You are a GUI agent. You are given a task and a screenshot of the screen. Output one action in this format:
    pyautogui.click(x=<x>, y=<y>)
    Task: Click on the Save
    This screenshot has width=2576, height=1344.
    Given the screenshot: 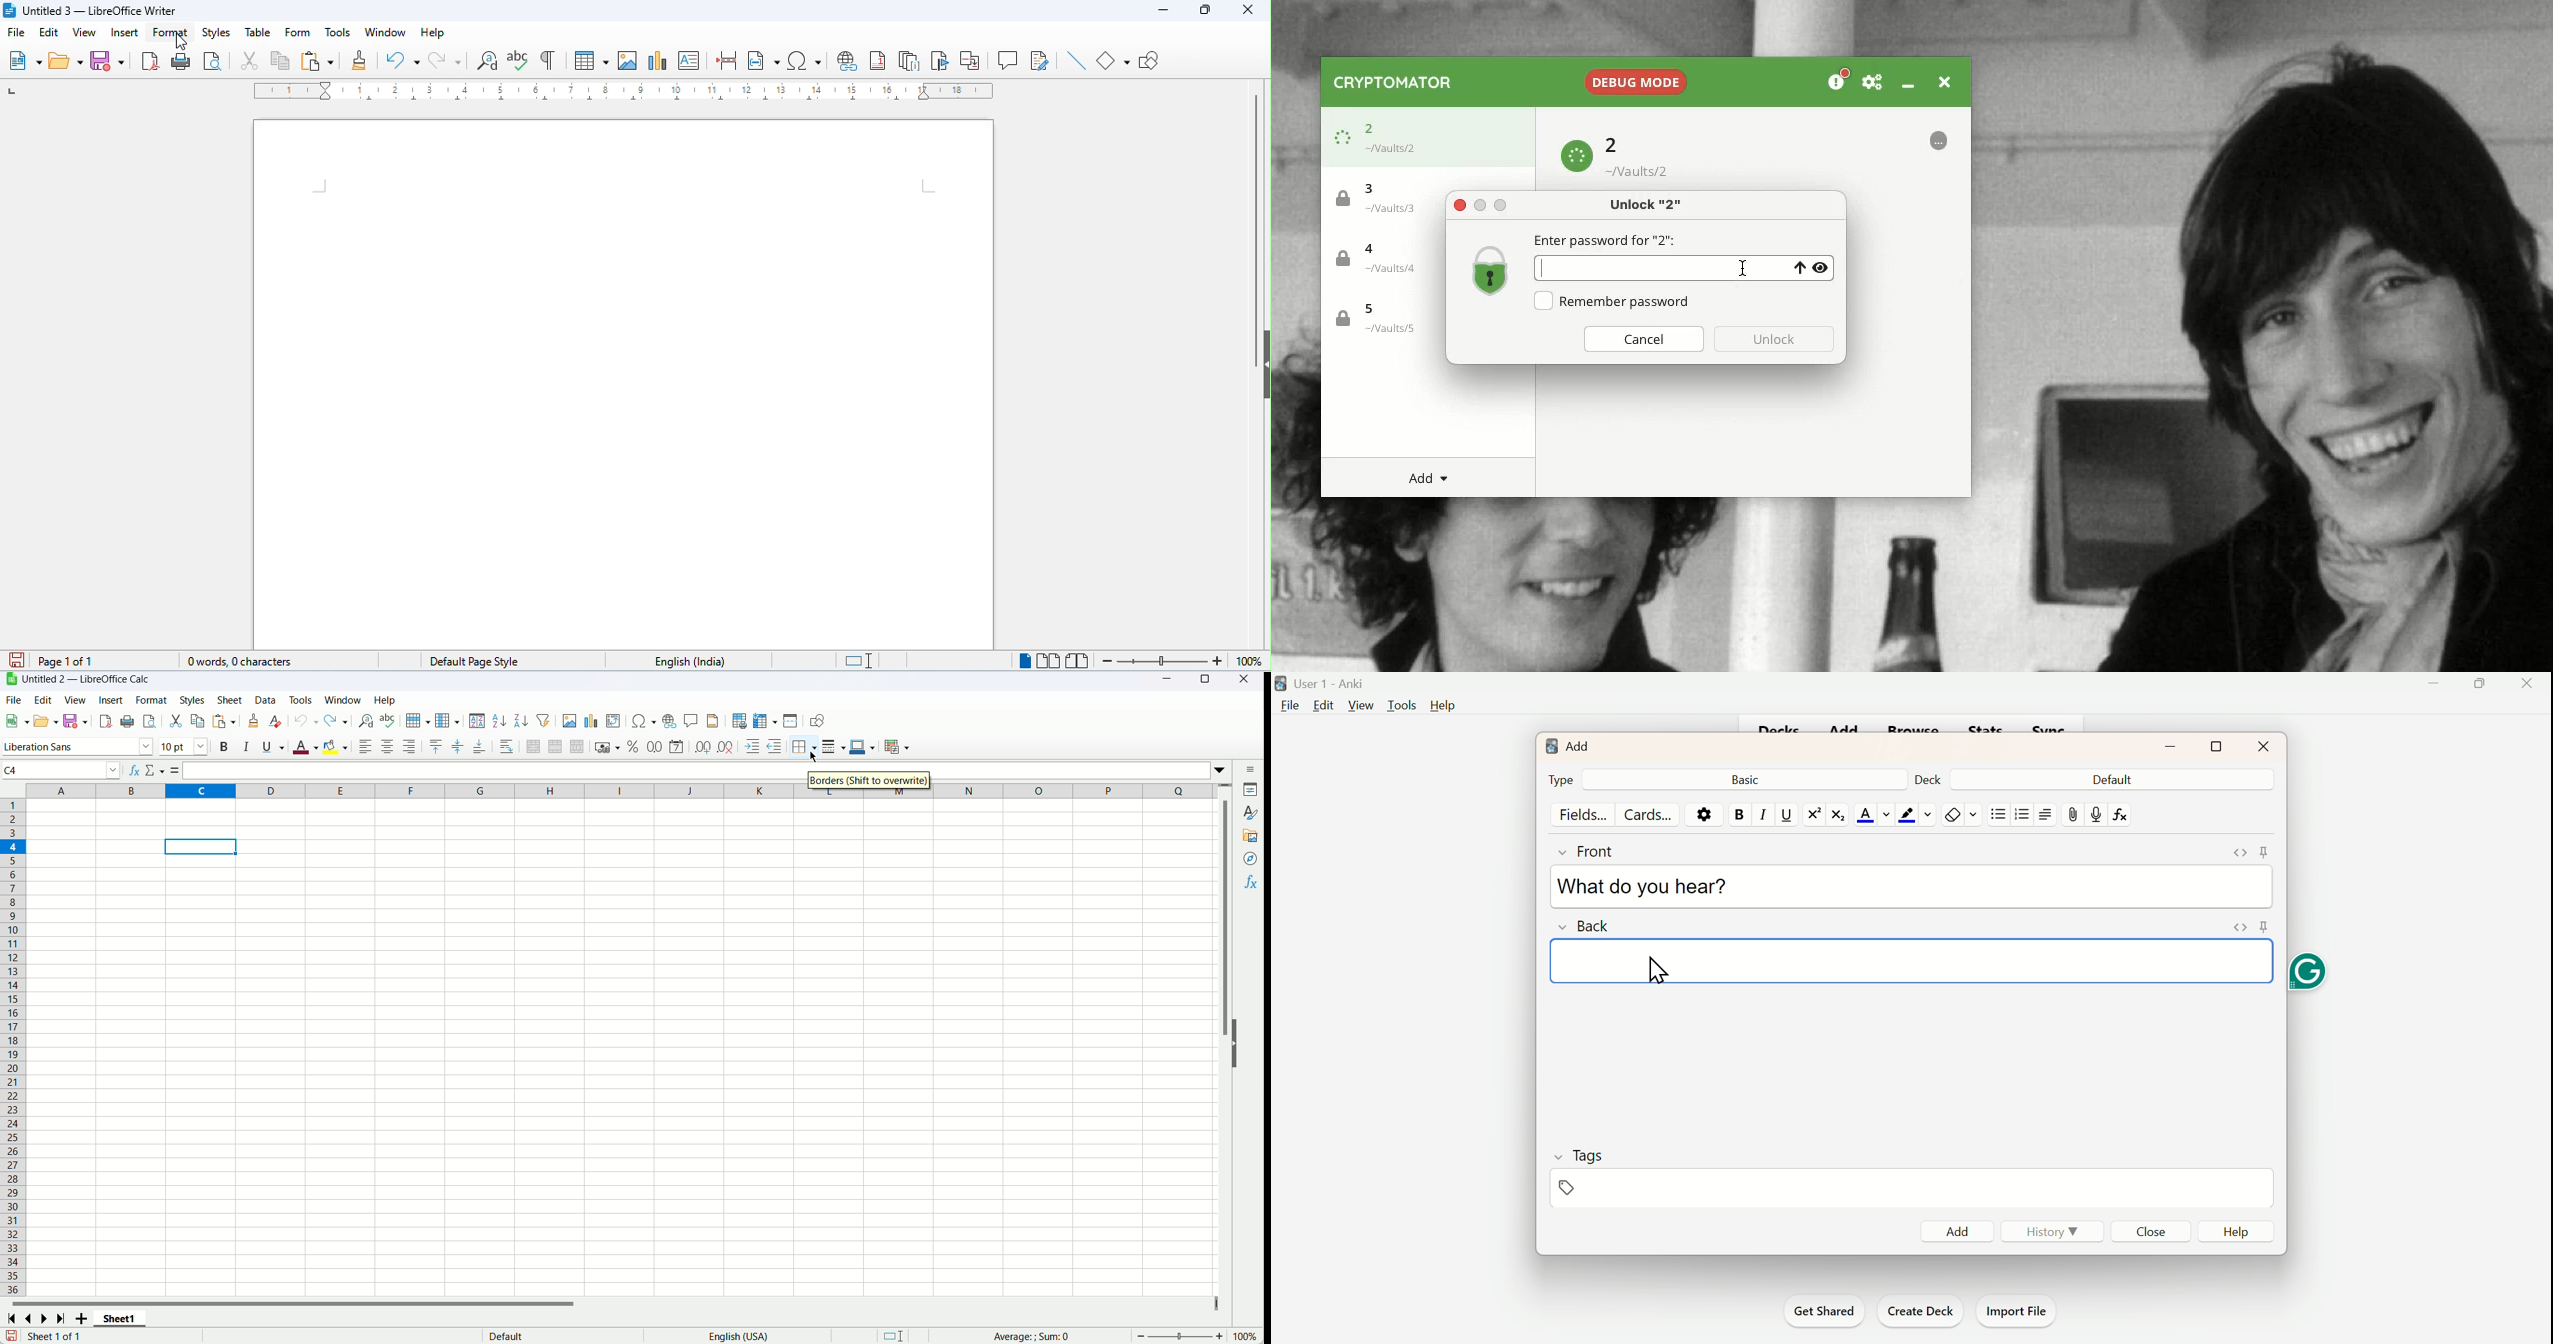 What is the action you would take?
    pyautogui.click(x=74, y=721)
    